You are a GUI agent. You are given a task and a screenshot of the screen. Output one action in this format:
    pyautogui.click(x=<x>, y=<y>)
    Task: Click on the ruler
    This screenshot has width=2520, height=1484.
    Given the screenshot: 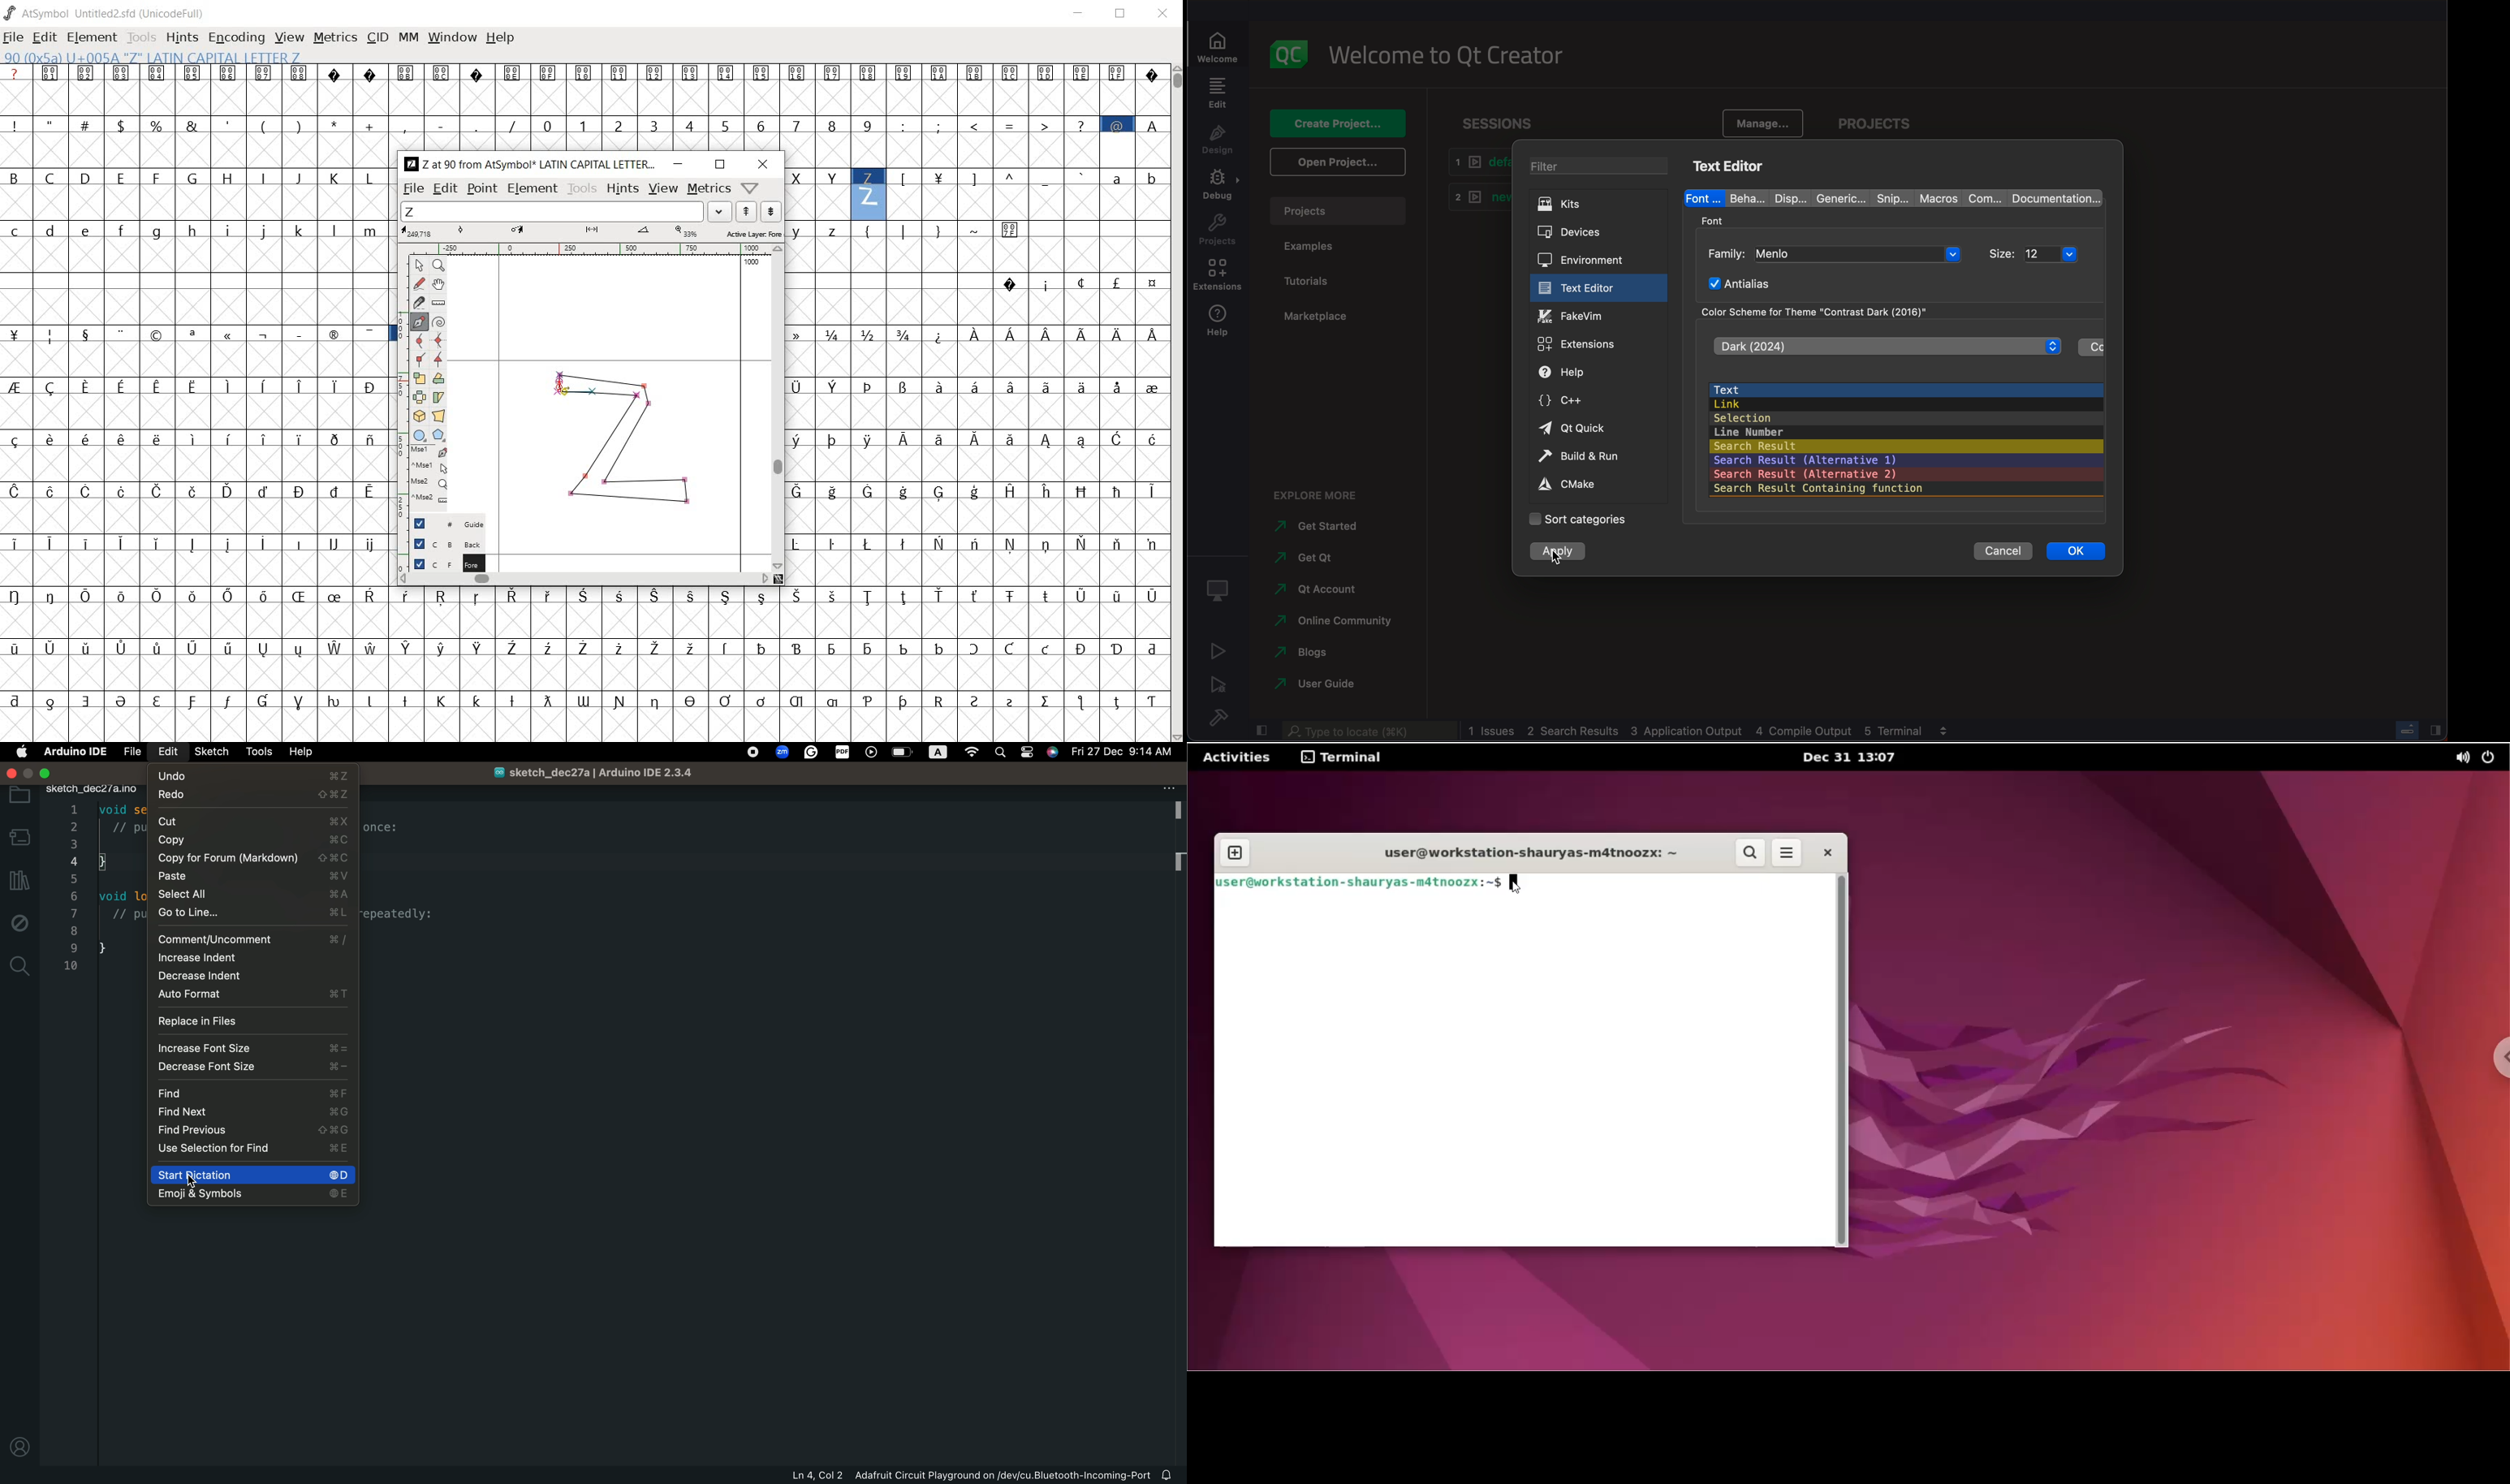 What is the action you would take?
    pyautogui.click(x=602, y=248)
    